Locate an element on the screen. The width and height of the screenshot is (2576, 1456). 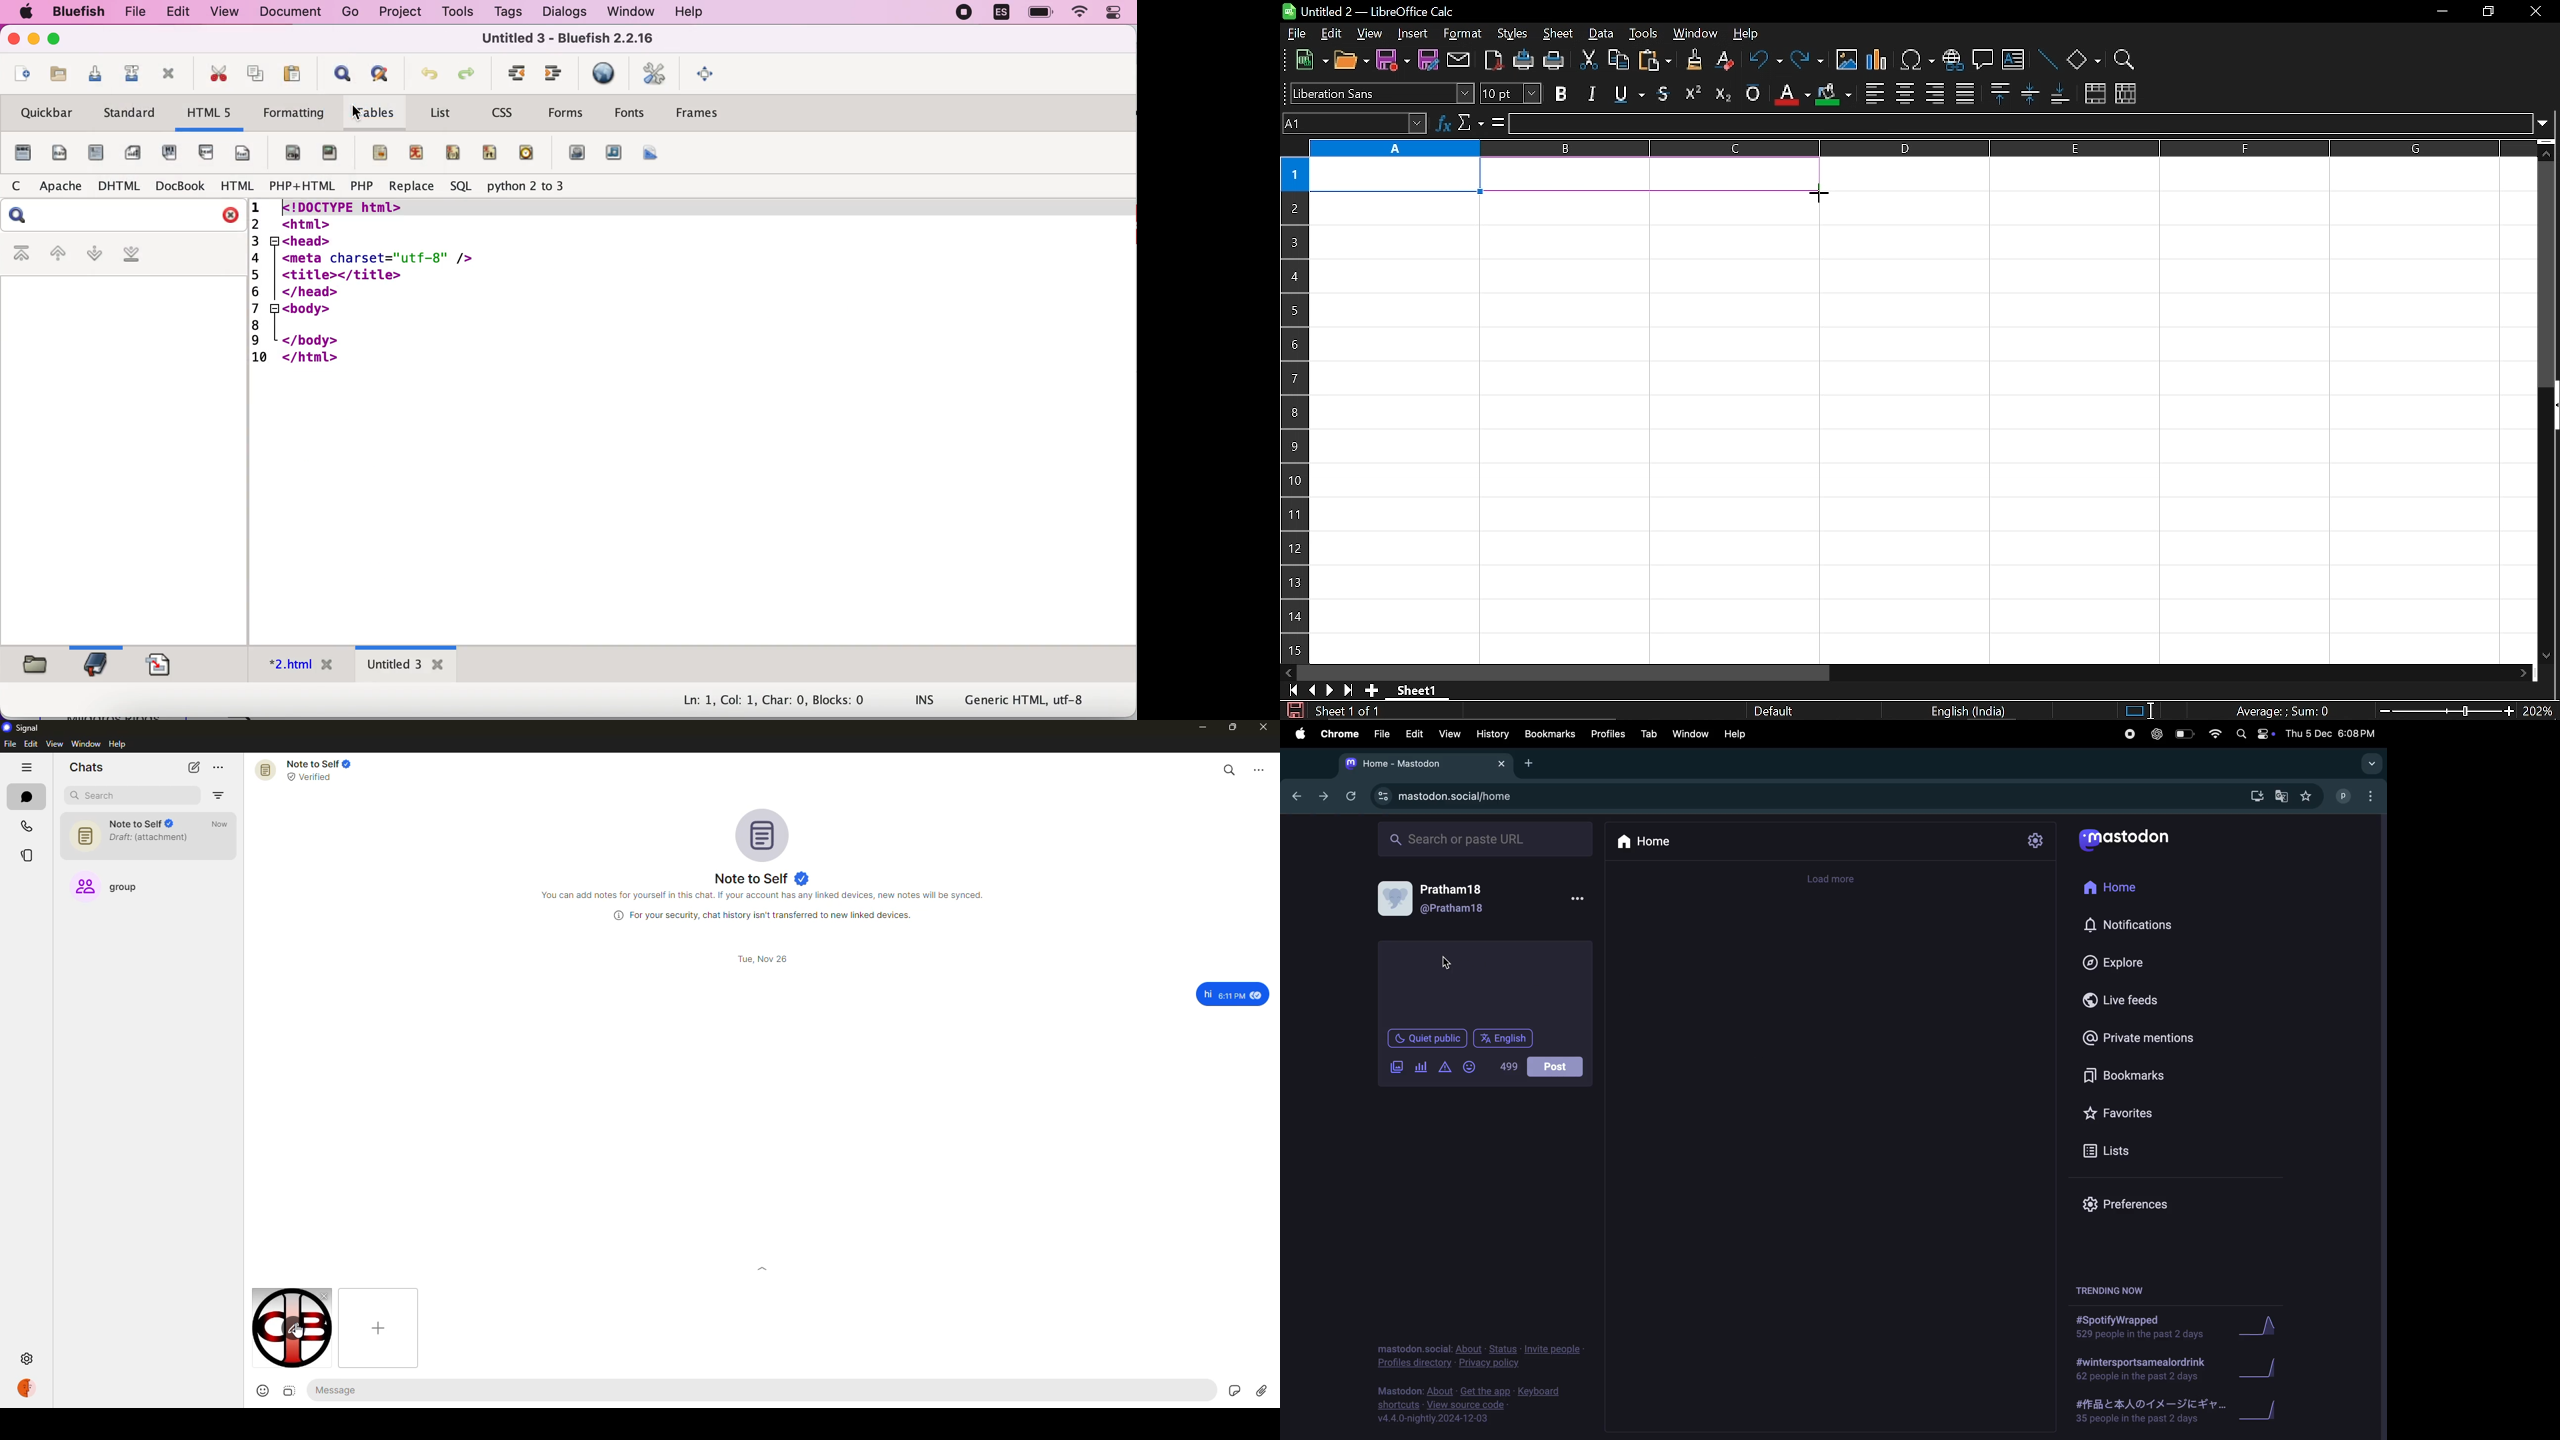
php is located at coordinates (362, 186).